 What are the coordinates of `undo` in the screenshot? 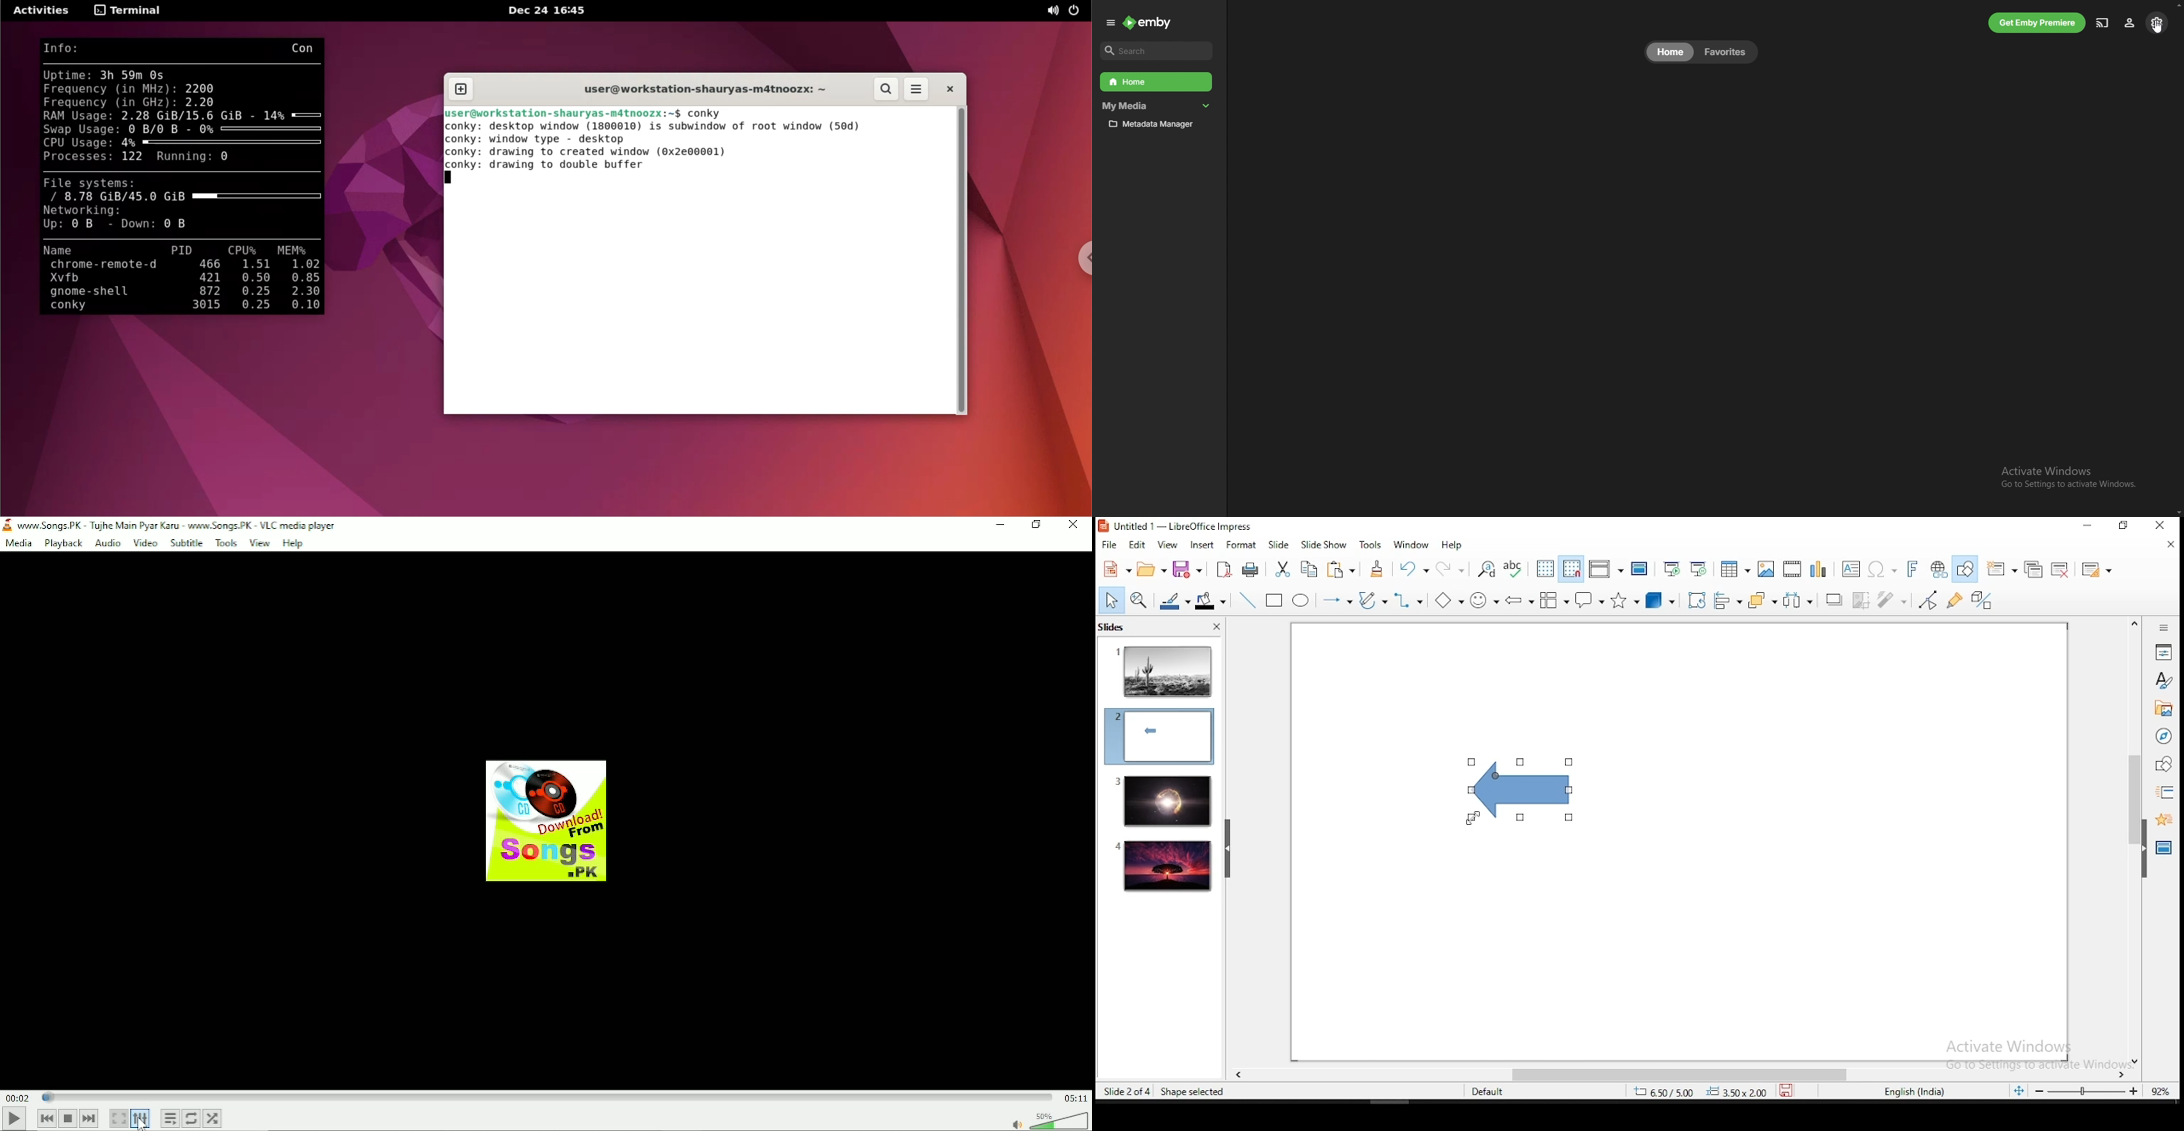 It's located at (1415, 569).